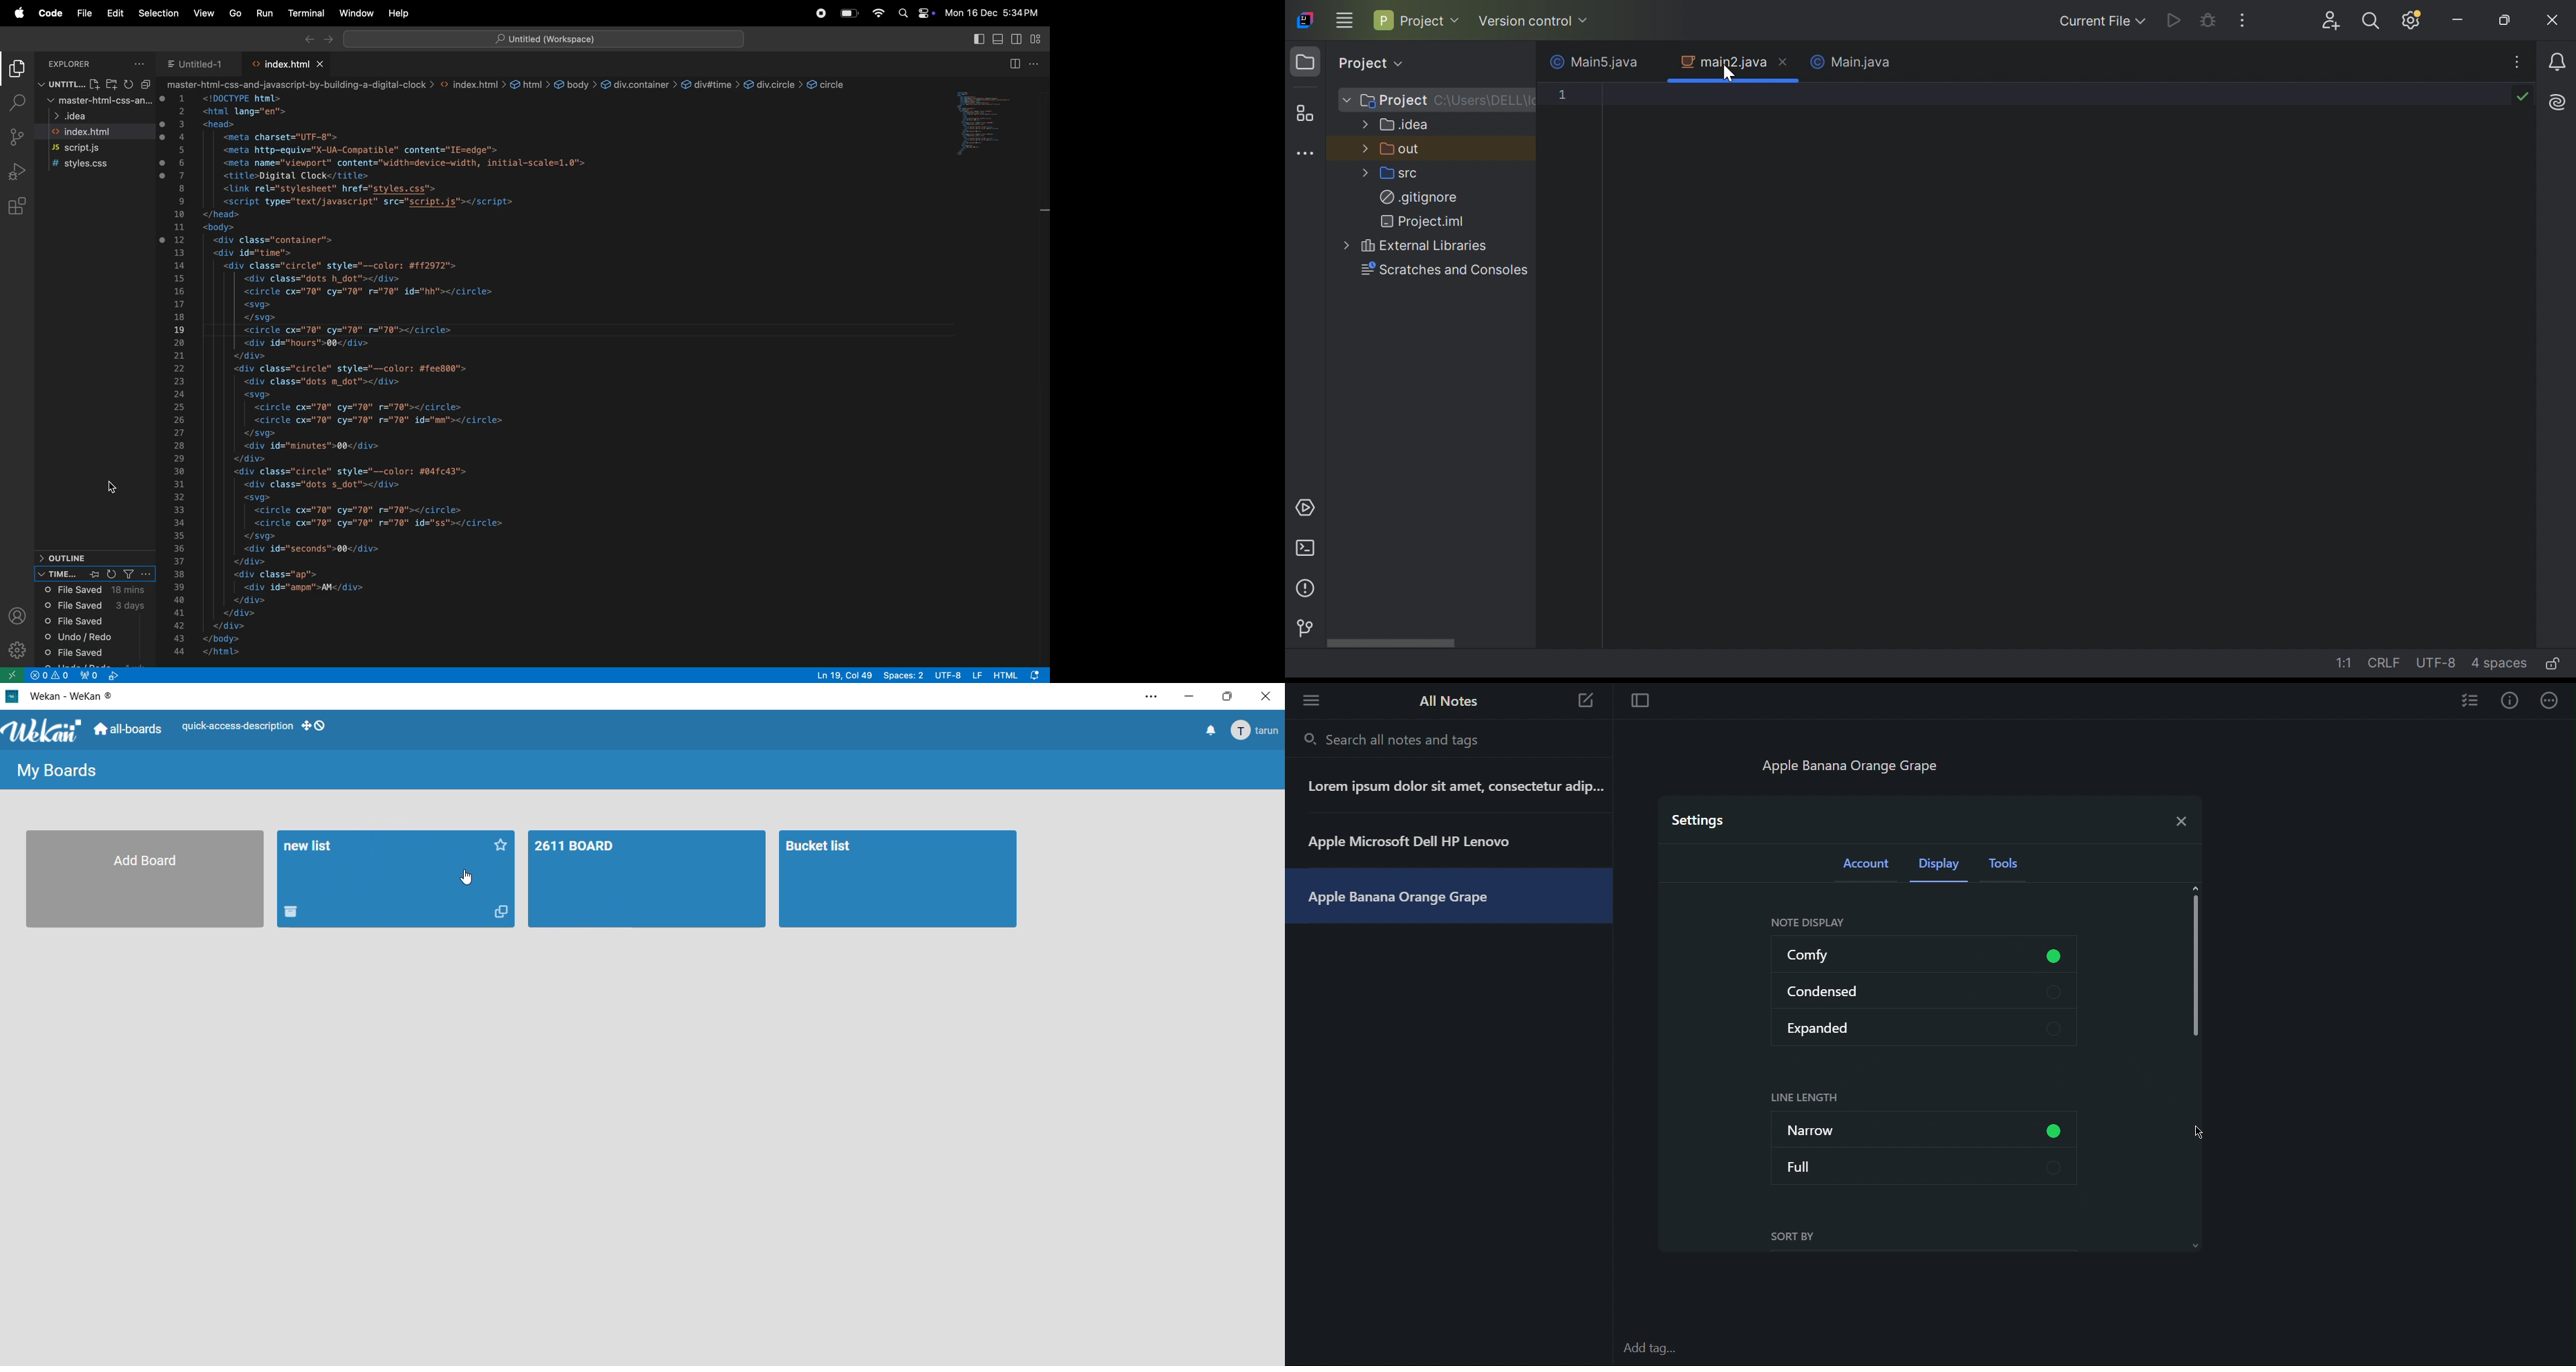 Image resolution: width=2576 pixels, height=1372 pixels. What do you see at coordinates (1883, 1128) in the screenshot?
I see `Narrow` at bounding box center [1883, 1128].